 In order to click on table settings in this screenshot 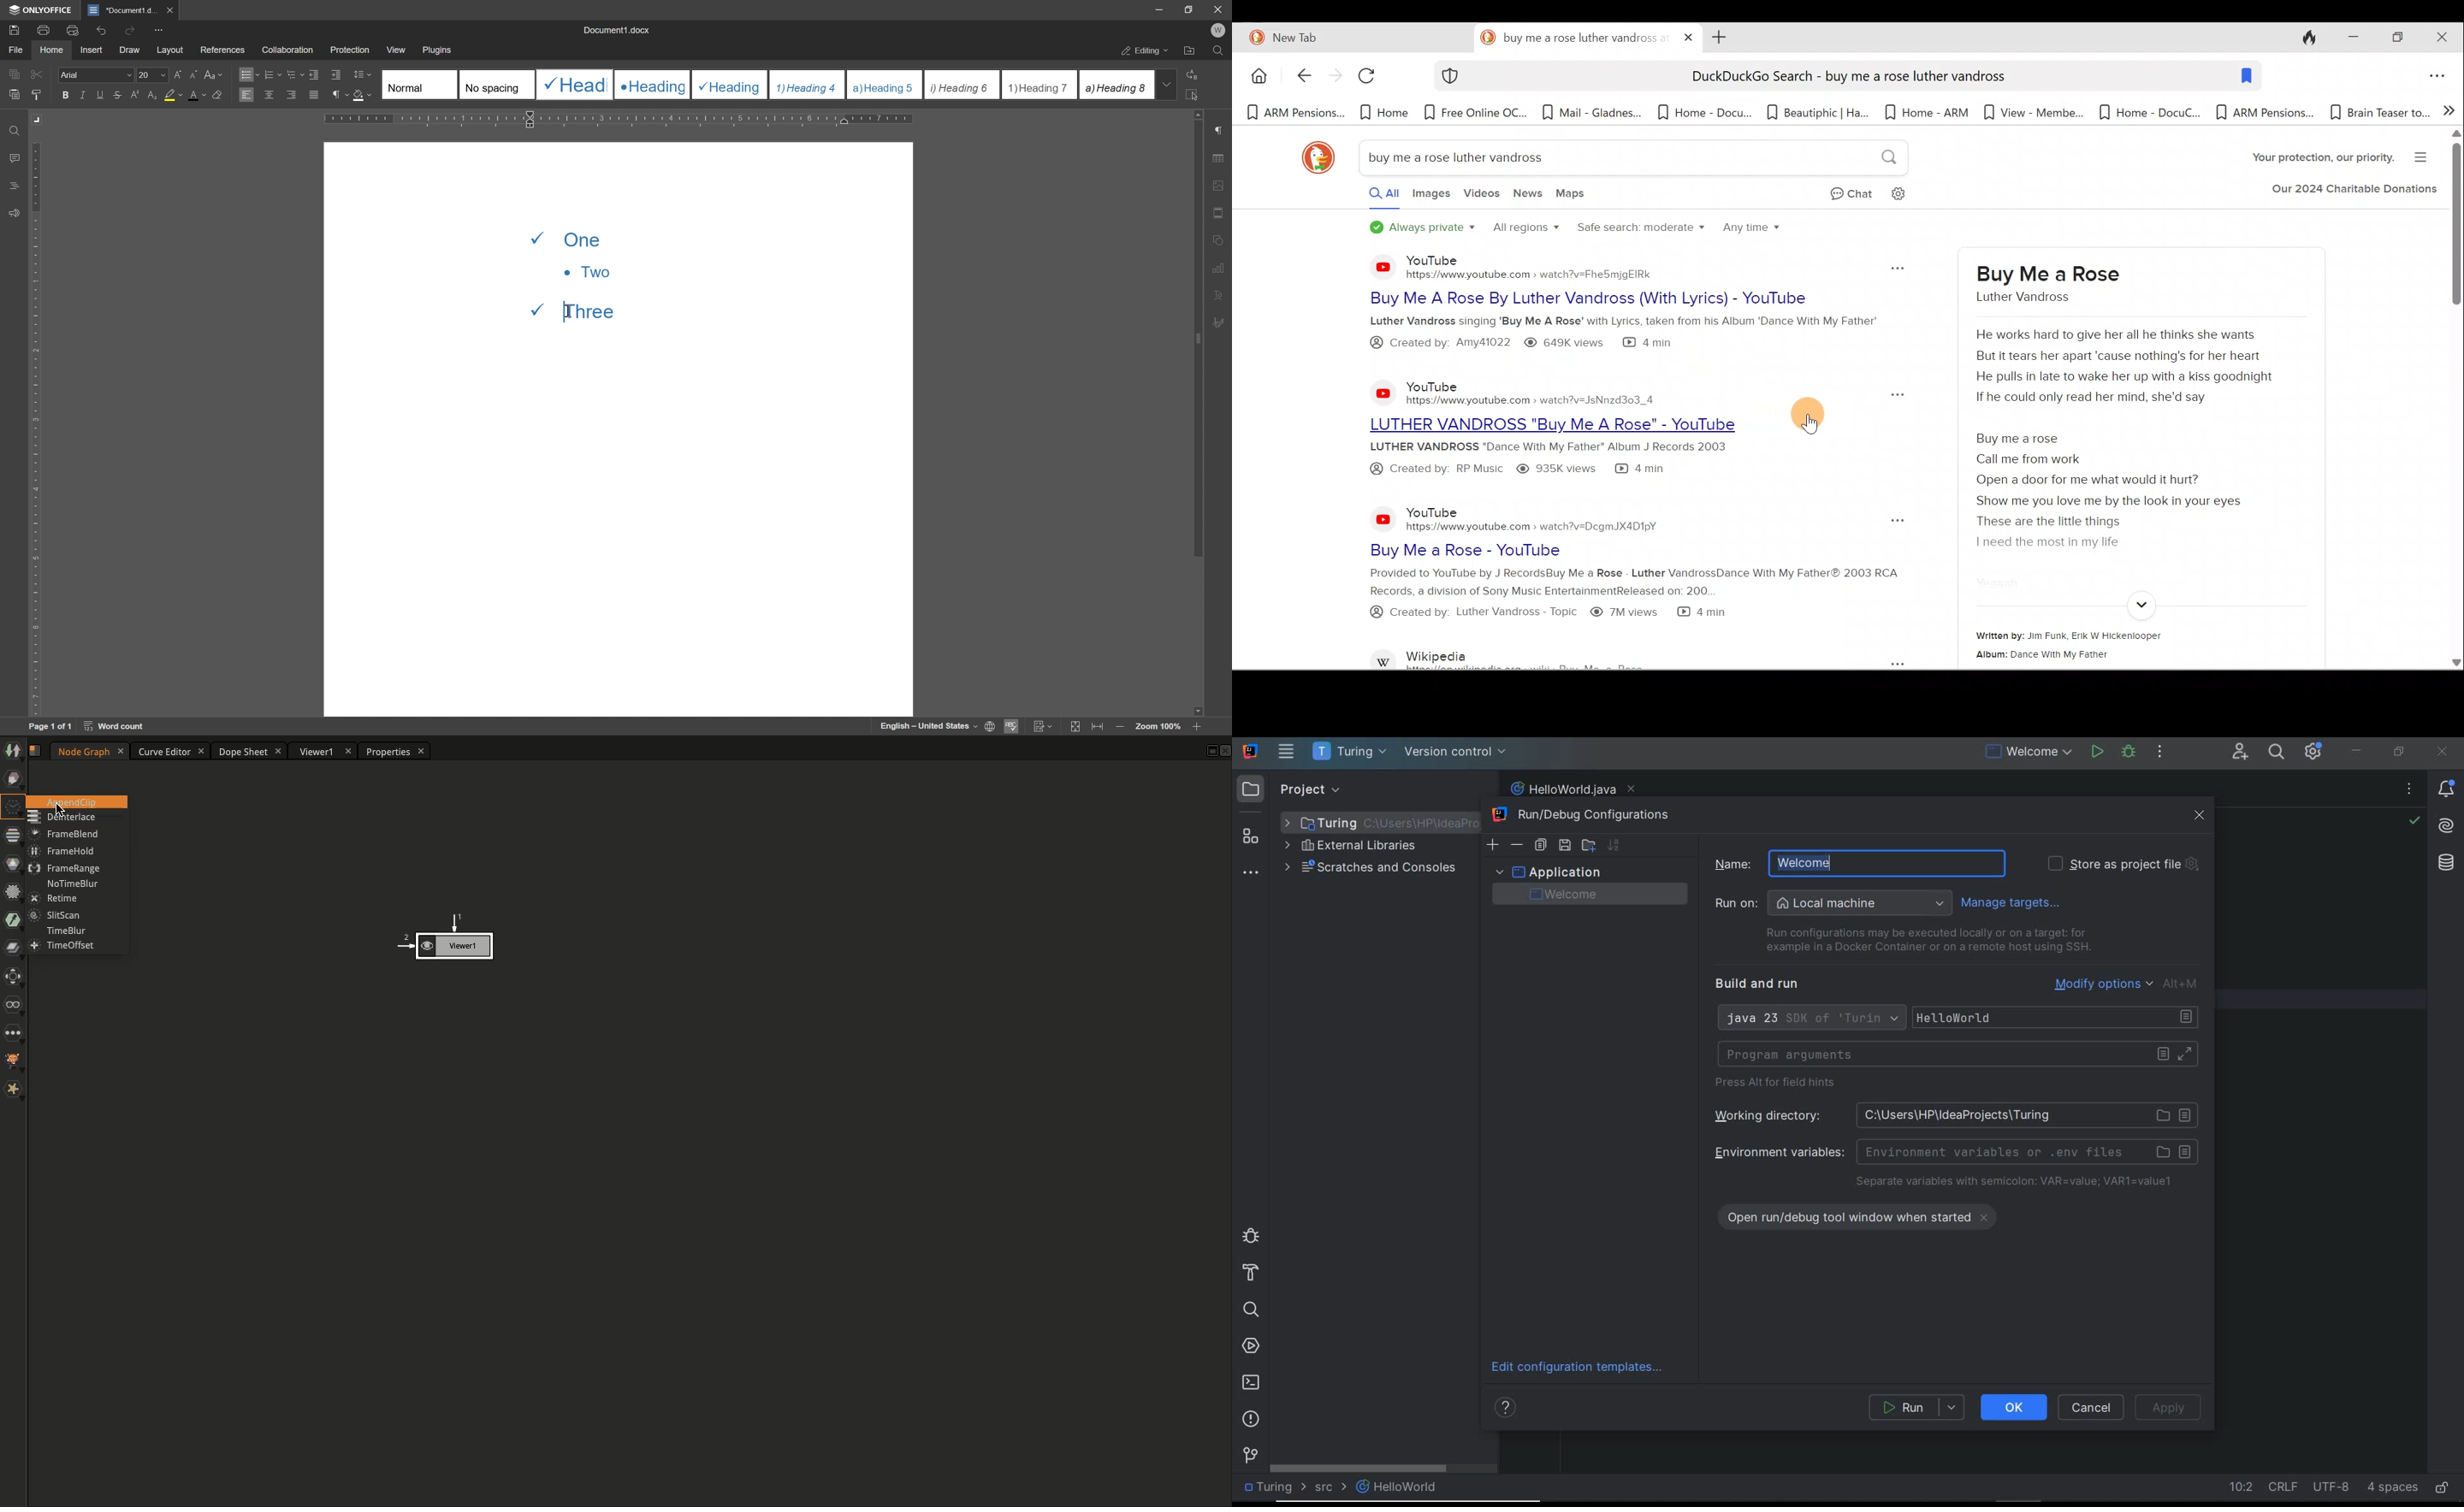, I will do `click(1218, 159)`.